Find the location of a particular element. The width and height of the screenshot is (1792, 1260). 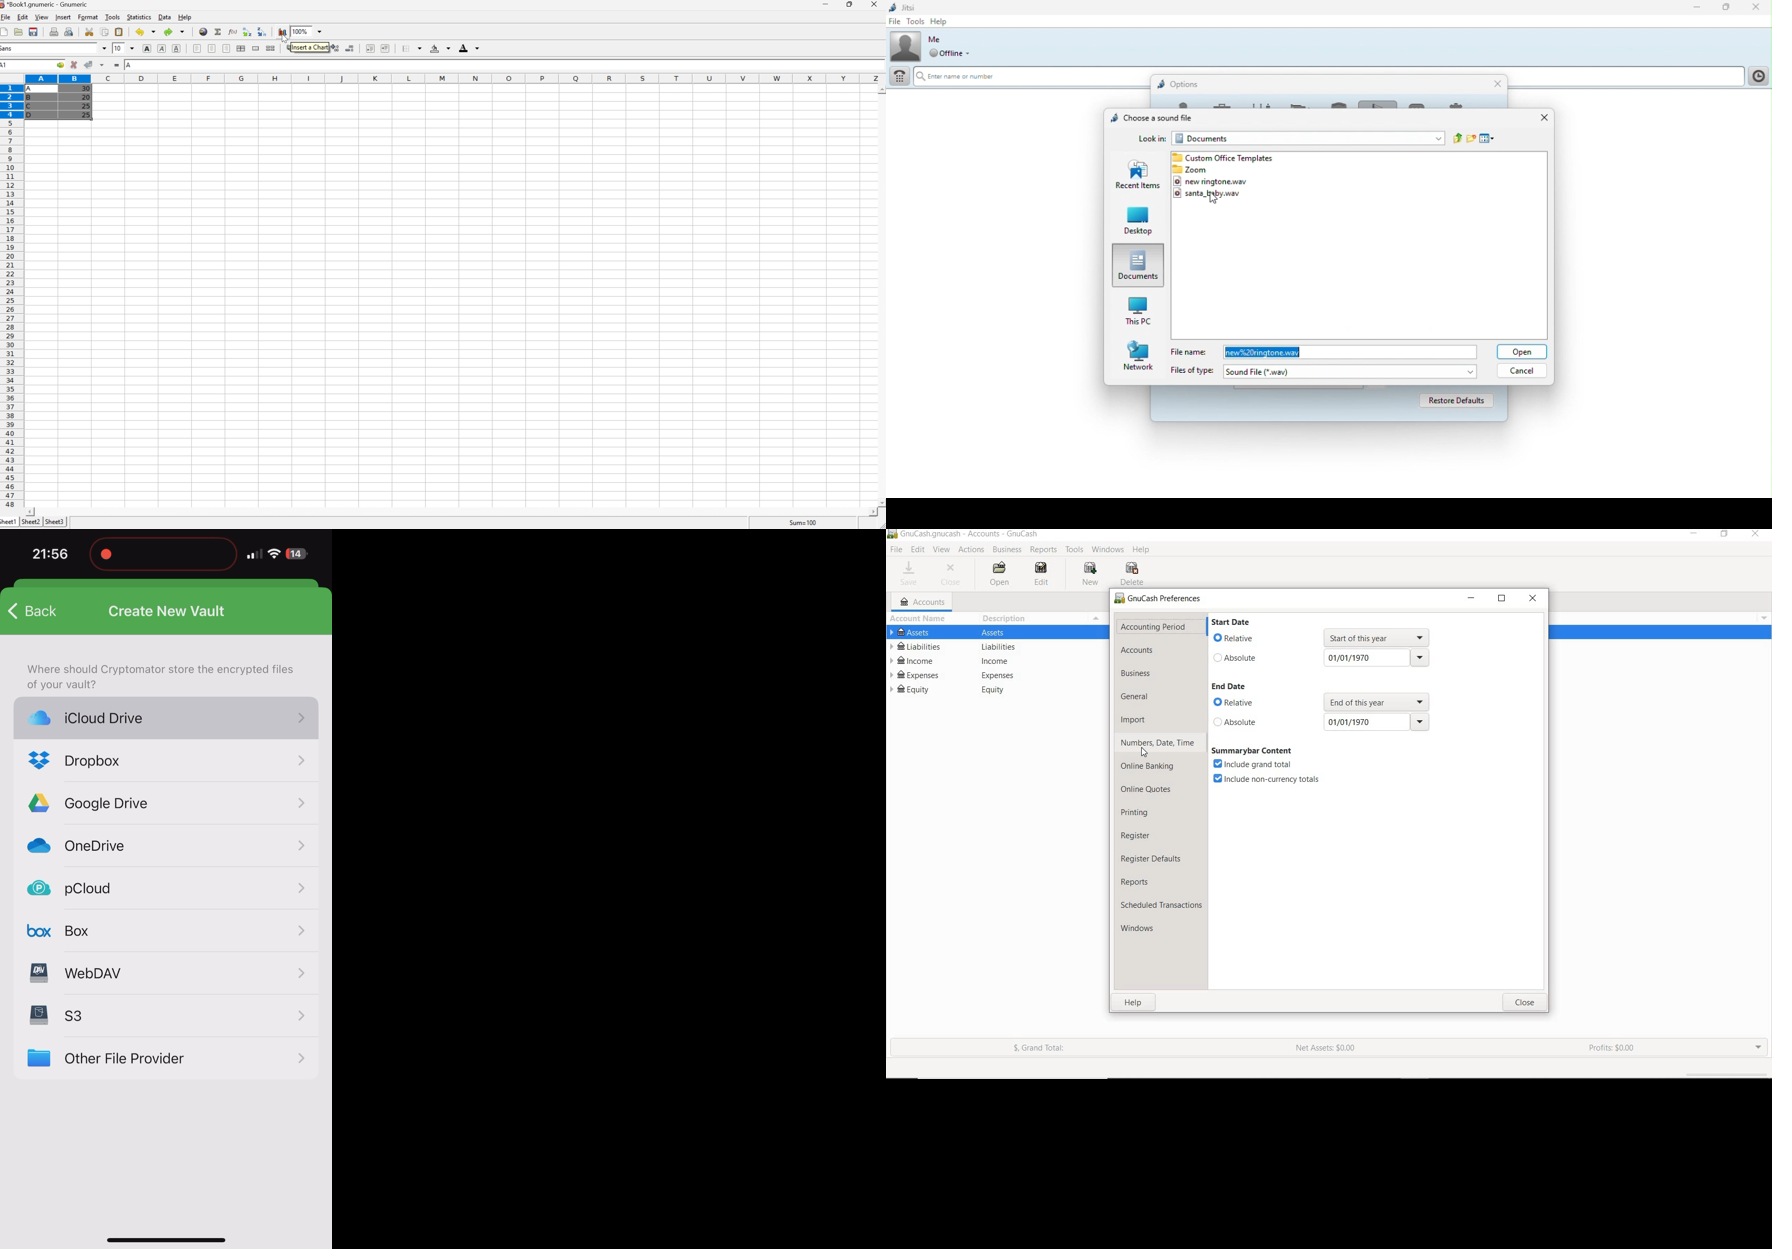

Close is located at coordinates (875, 5).